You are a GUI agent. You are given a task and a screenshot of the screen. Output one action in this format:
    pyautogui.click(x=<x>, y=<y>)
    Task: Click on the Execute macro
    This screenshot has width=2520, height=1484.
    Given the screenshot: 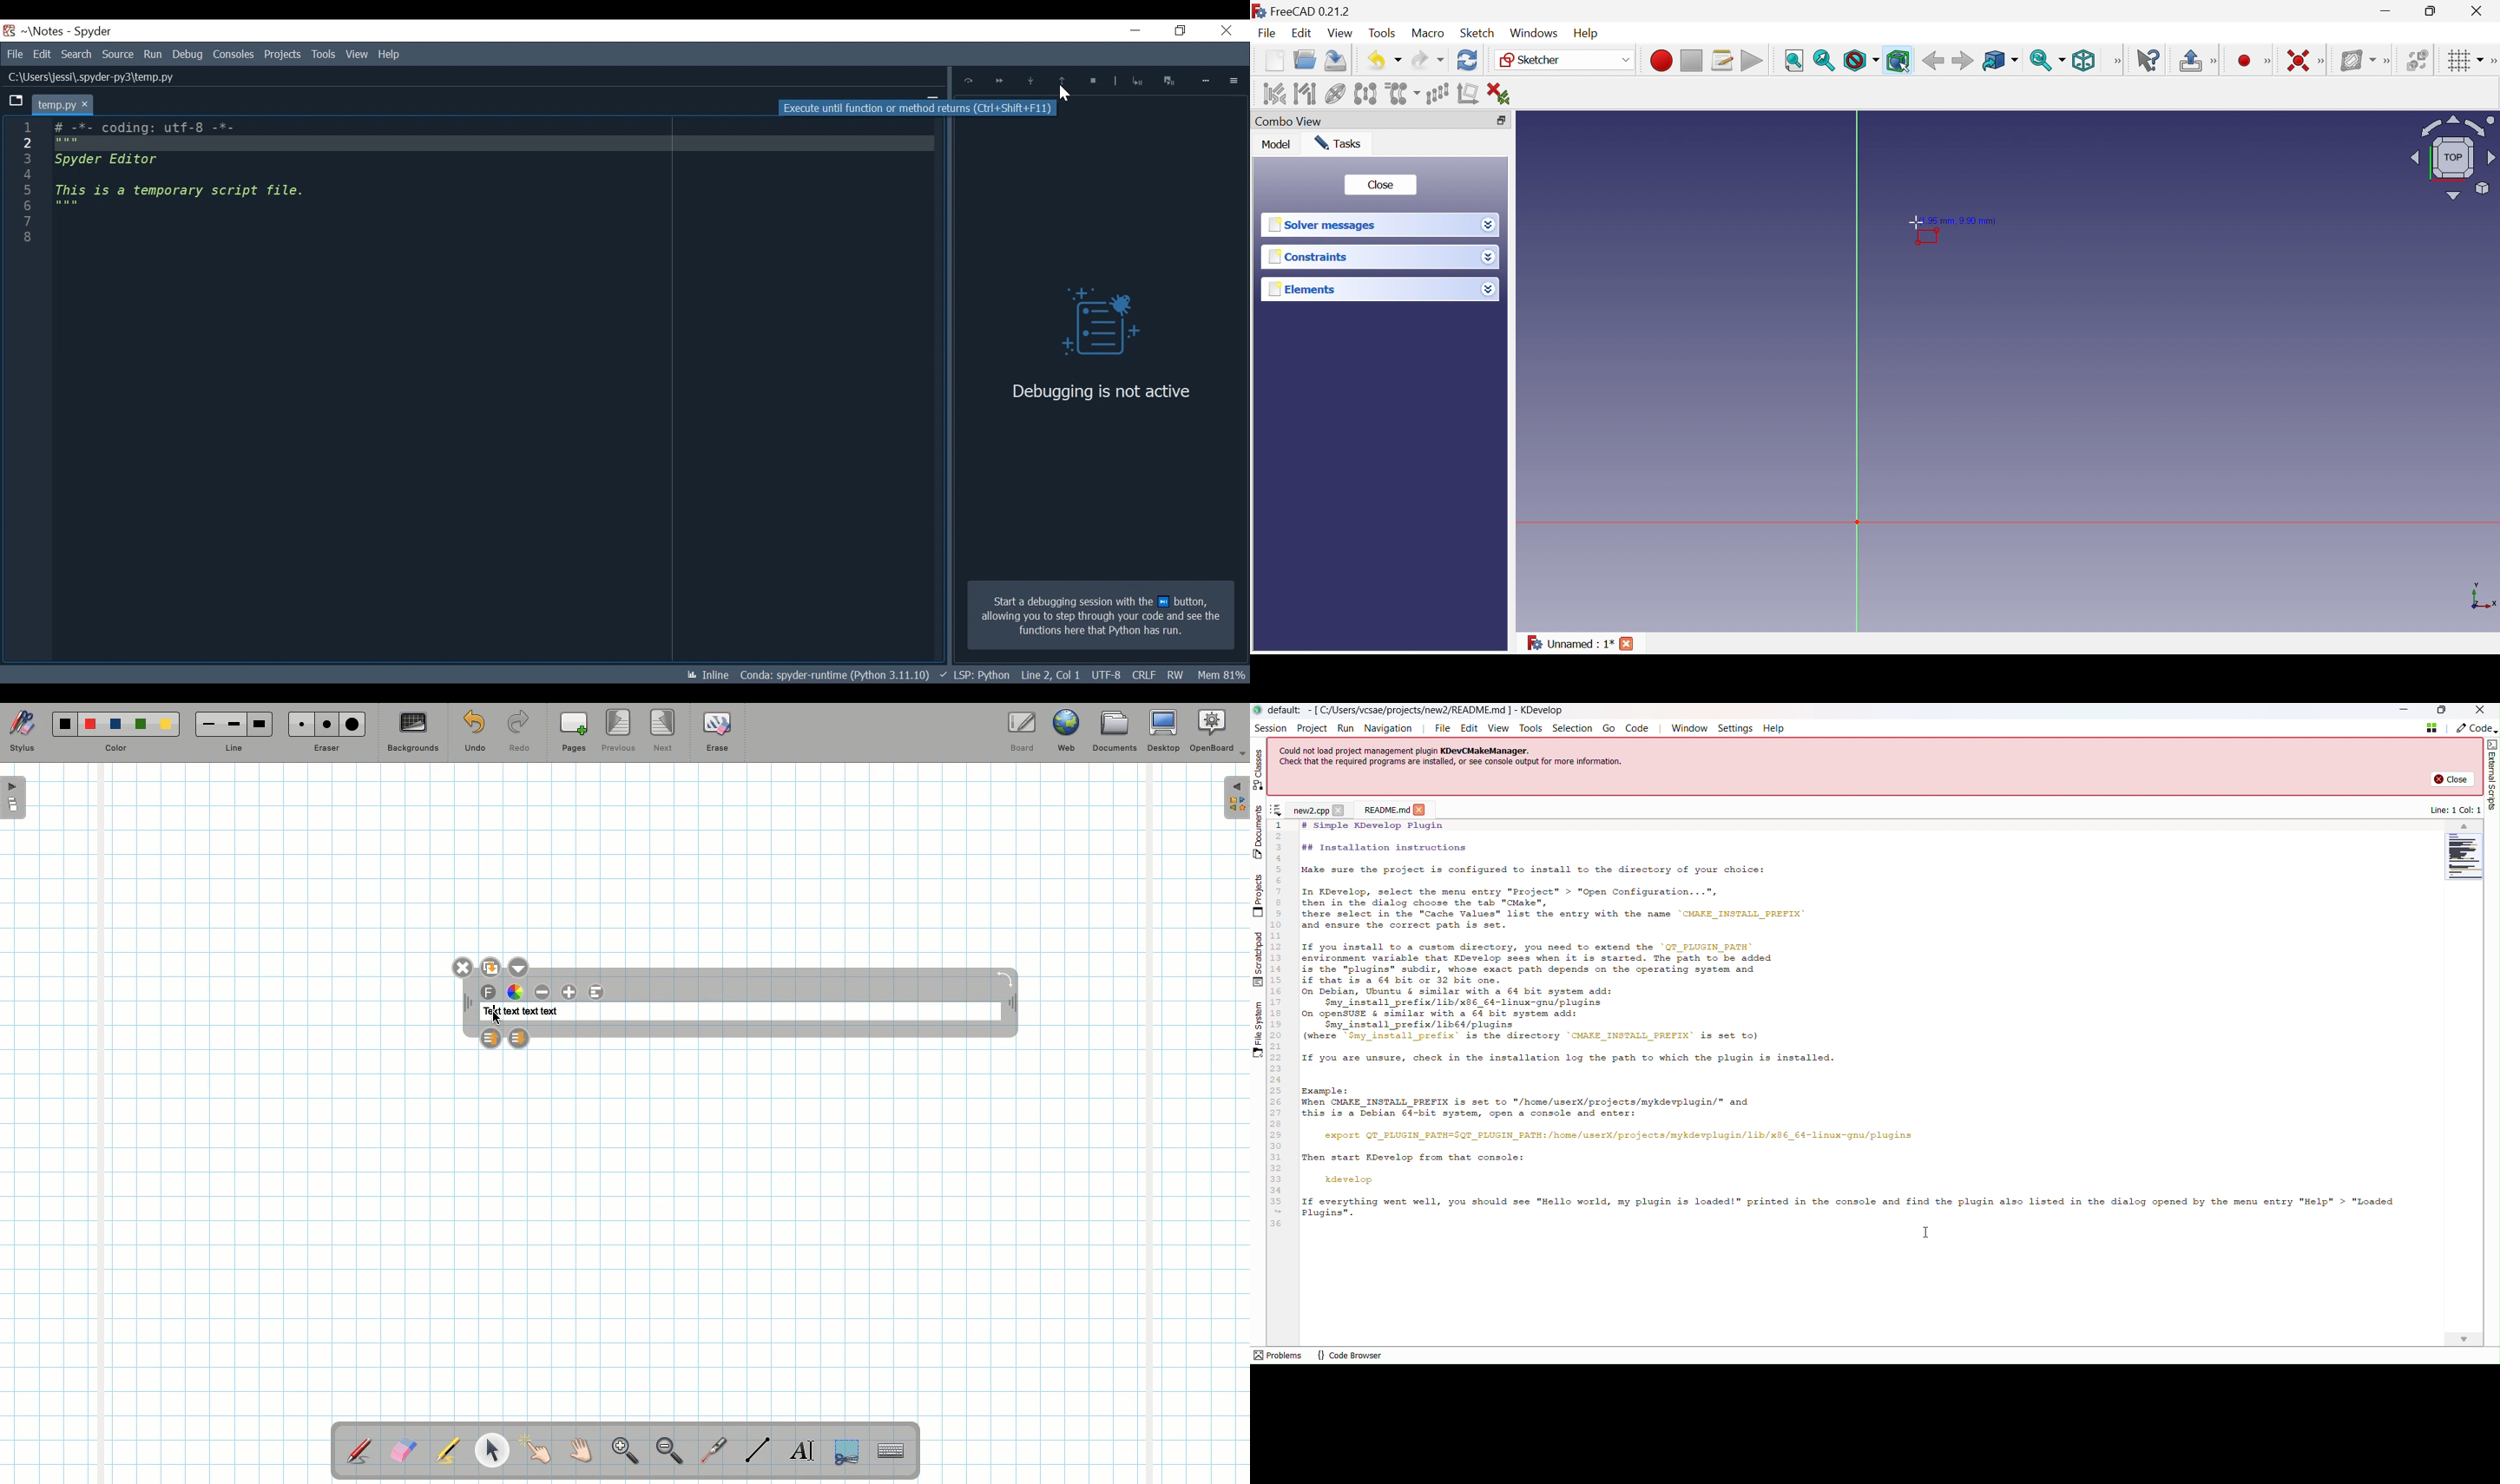 What is the action you would take?
    pyautogui.click(x=1752, y=61)
    